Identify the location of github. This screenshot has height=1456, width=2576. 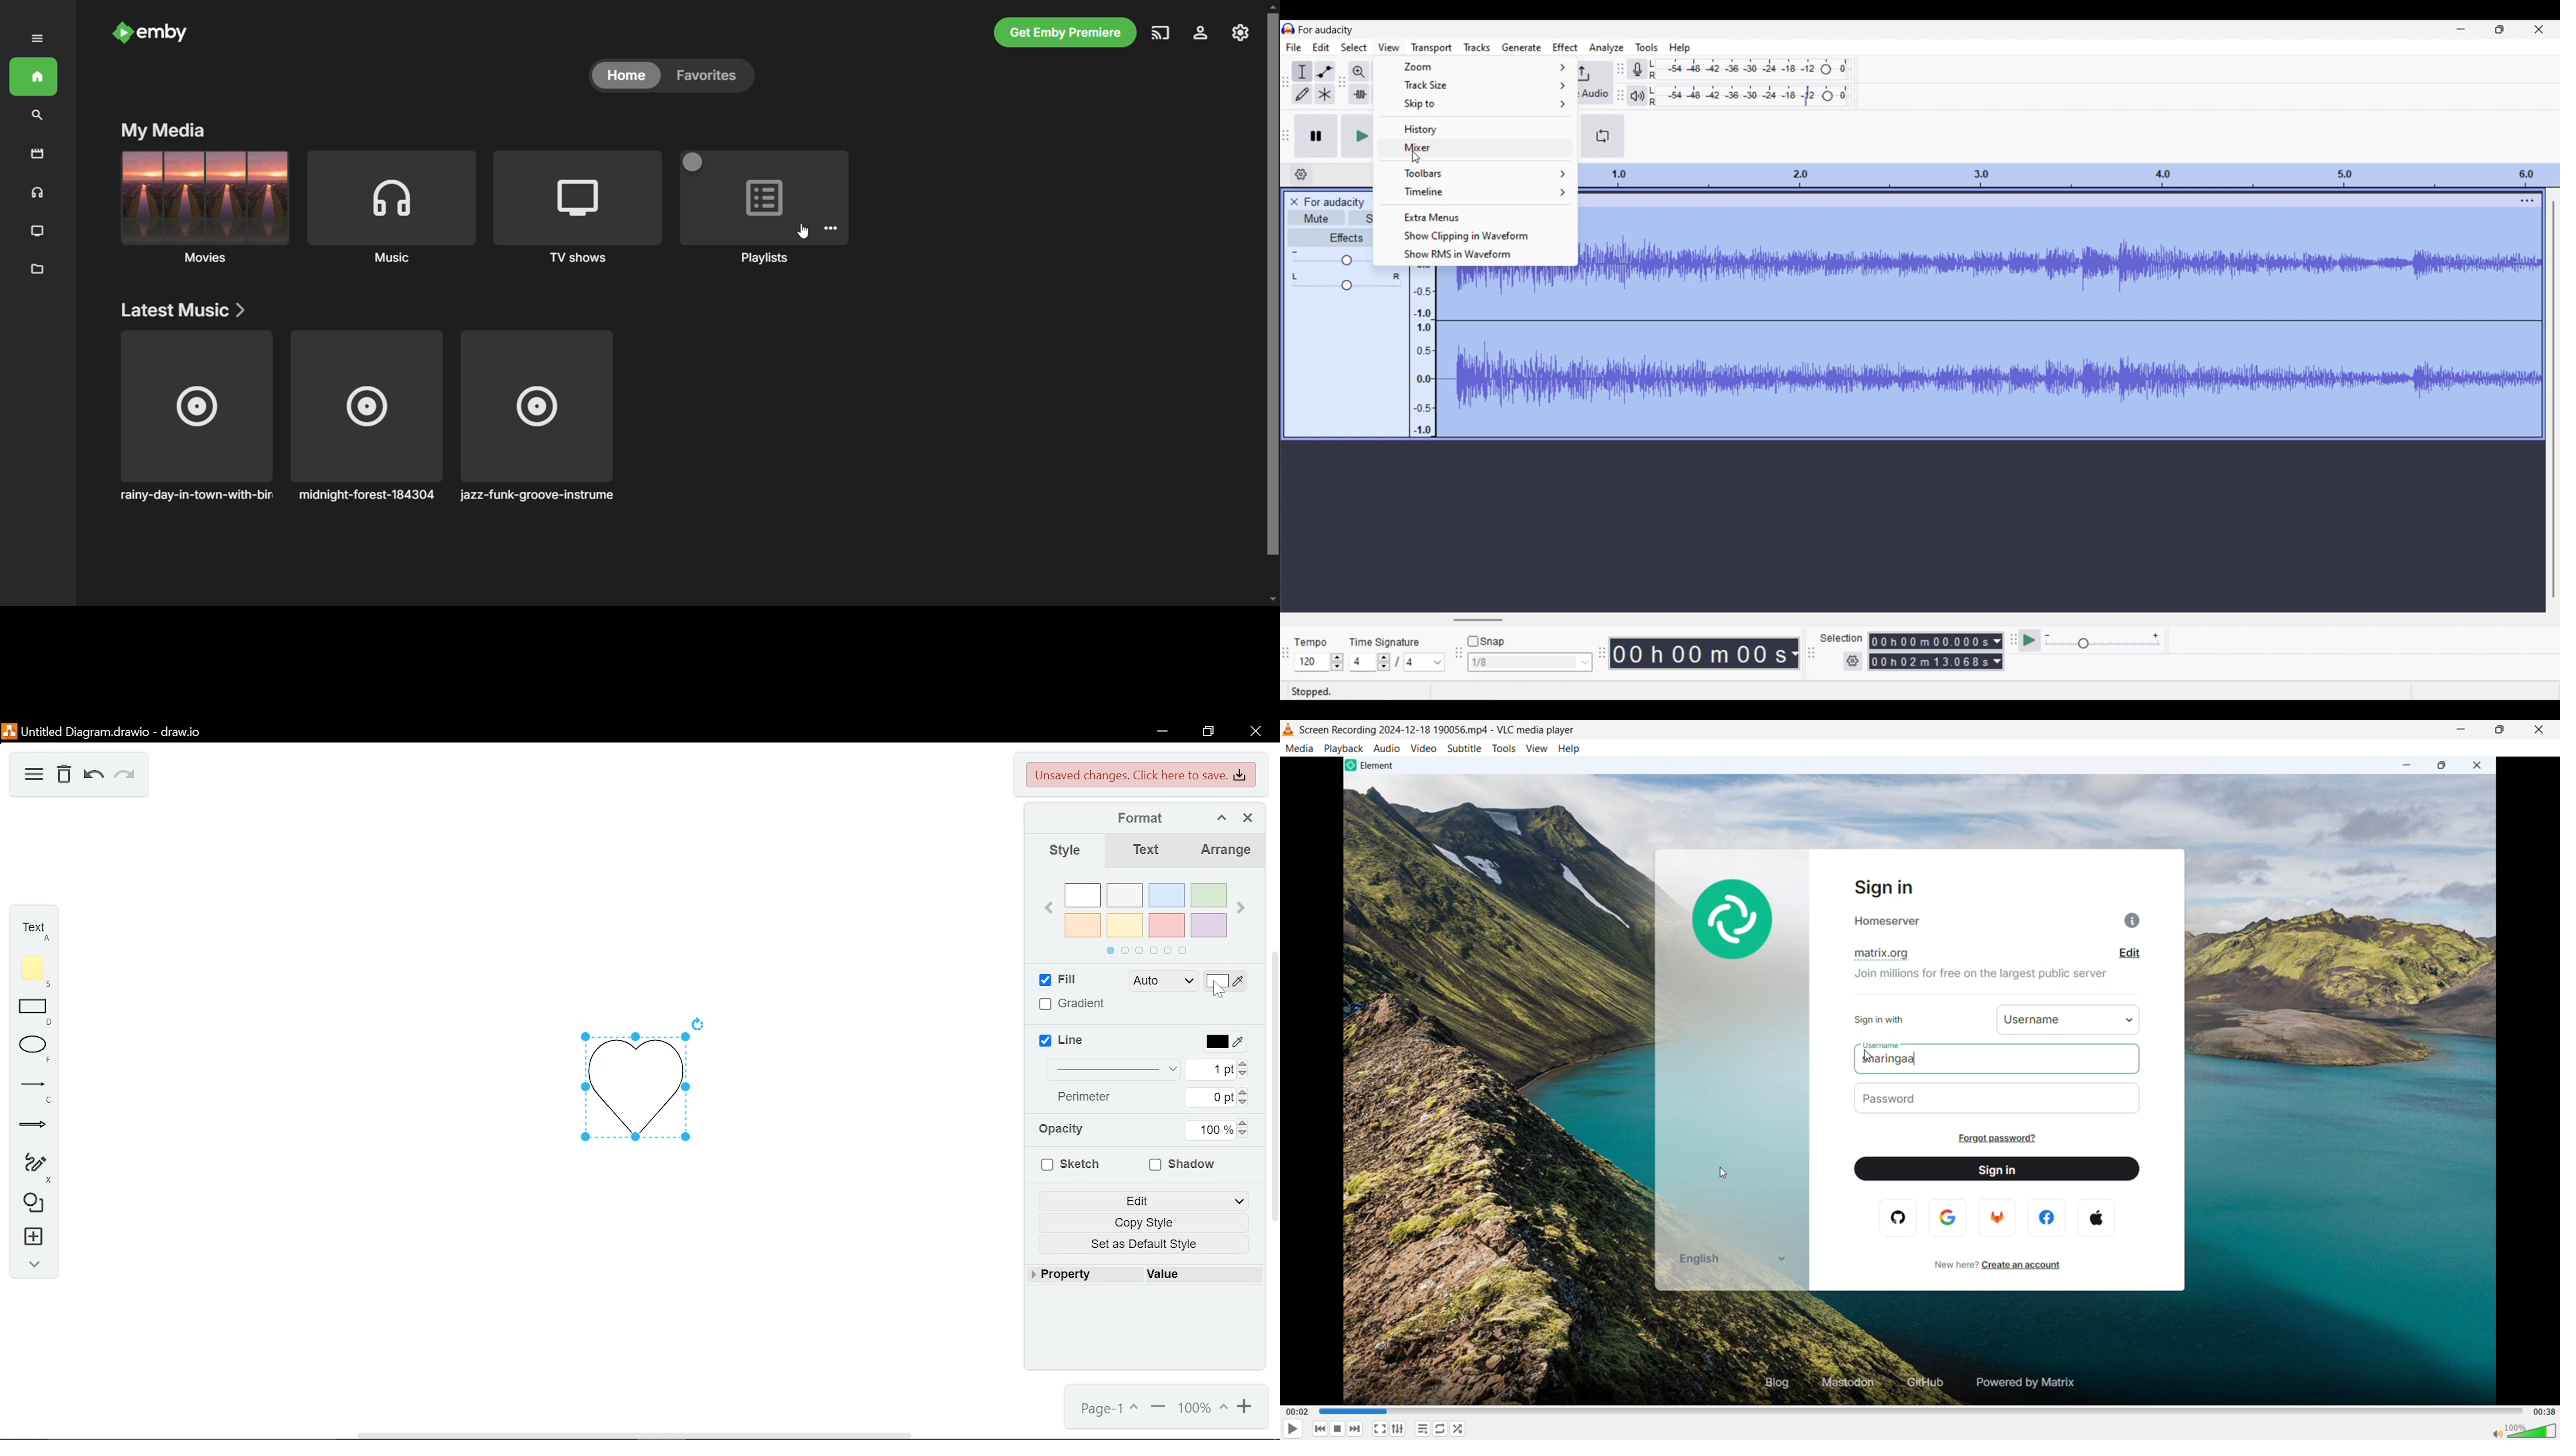
(1918, 1381).